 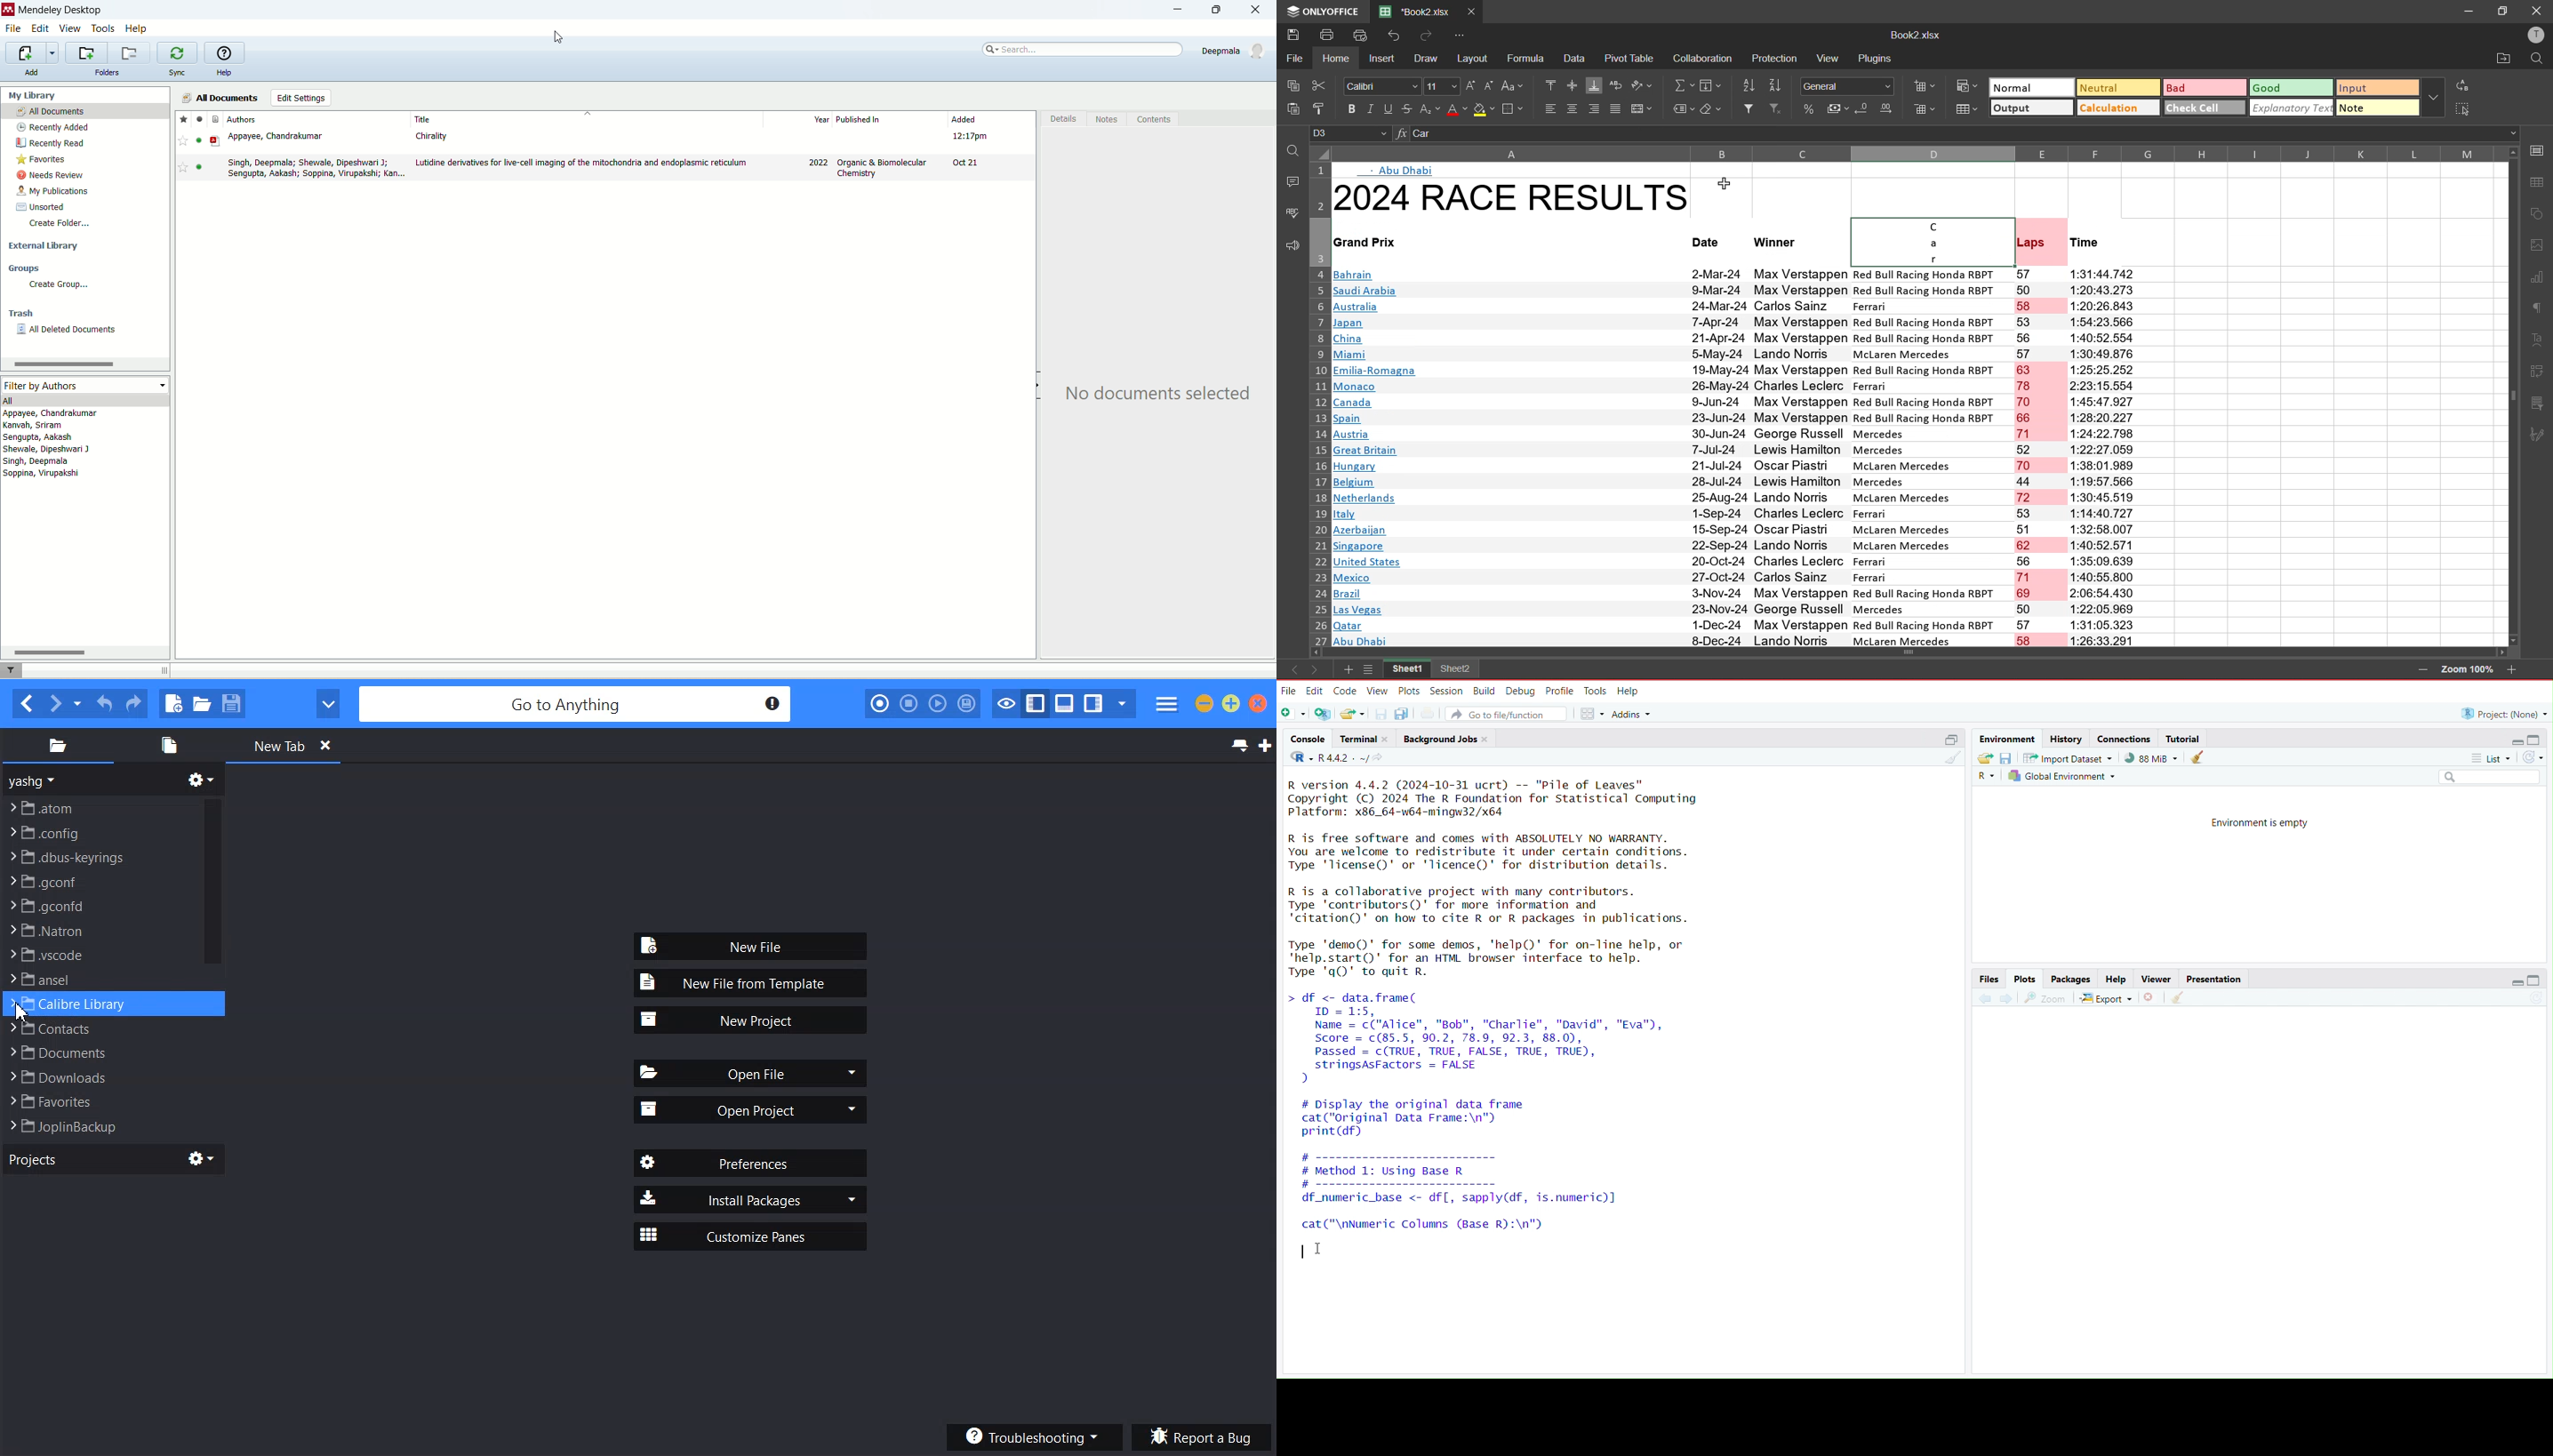 I want to click on Open an existing file, so click(x=1354, y=714).